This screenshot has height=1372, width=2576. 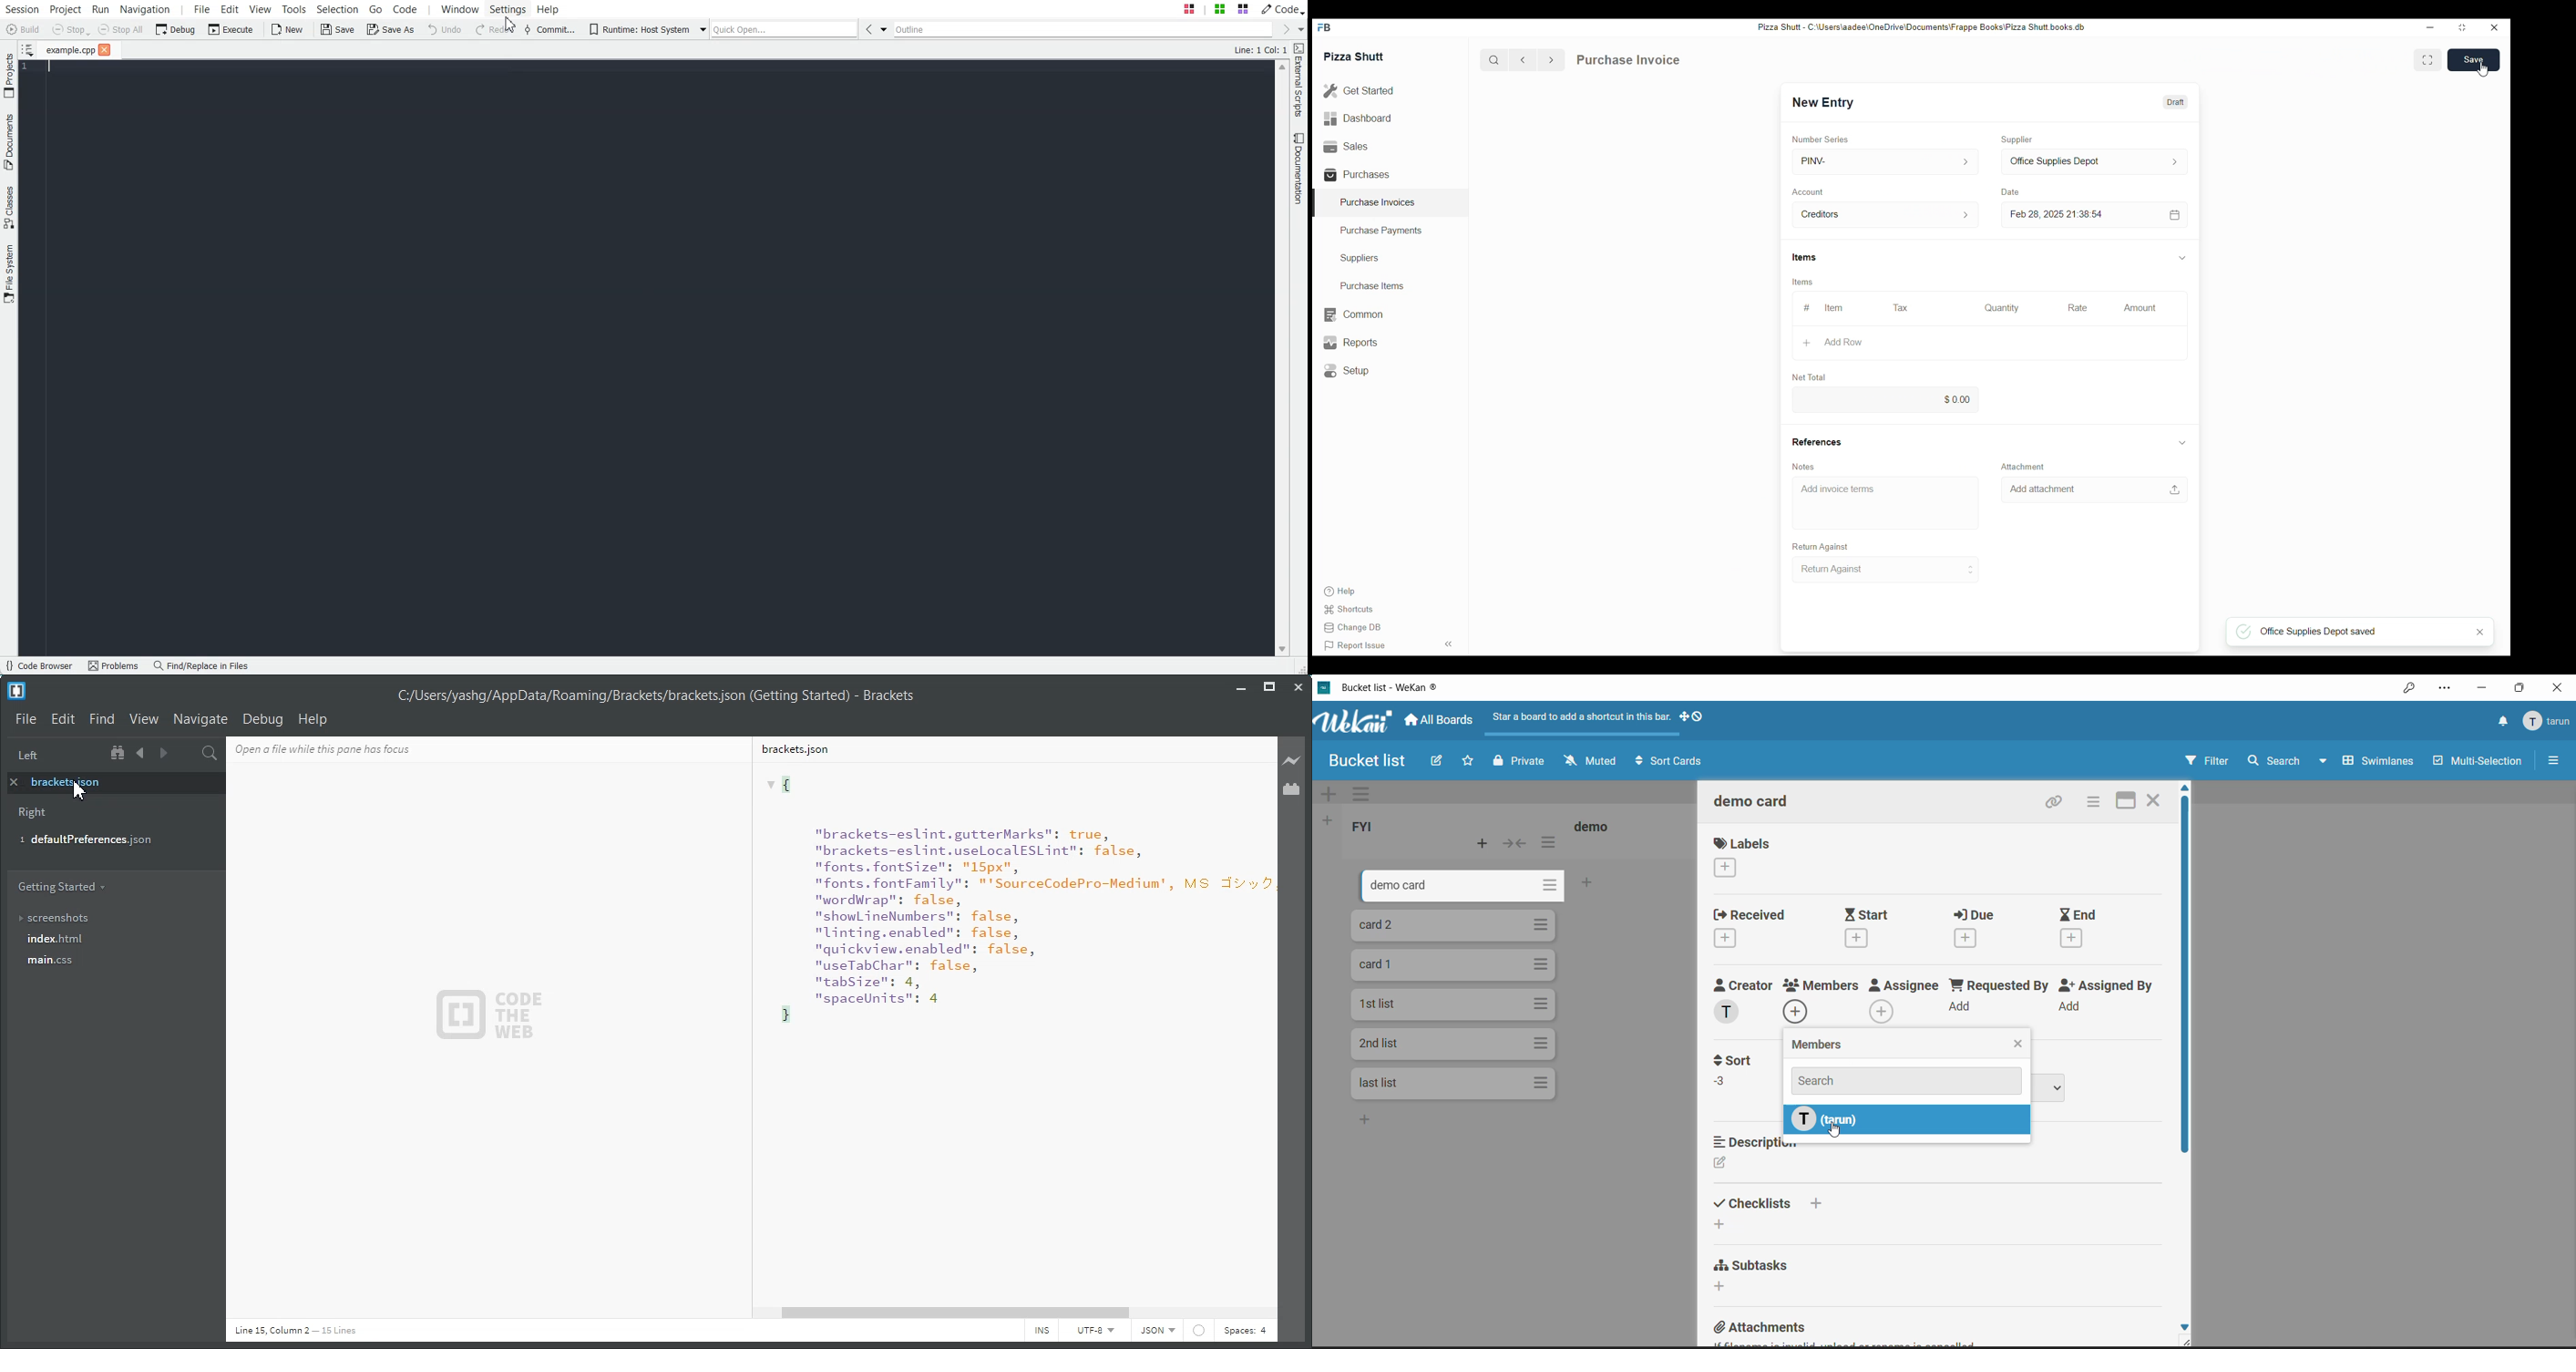 What do you see at coordinates (2428, 60) in the screenshot?
I see `Enlarge` at bounding box center [2428, 60].